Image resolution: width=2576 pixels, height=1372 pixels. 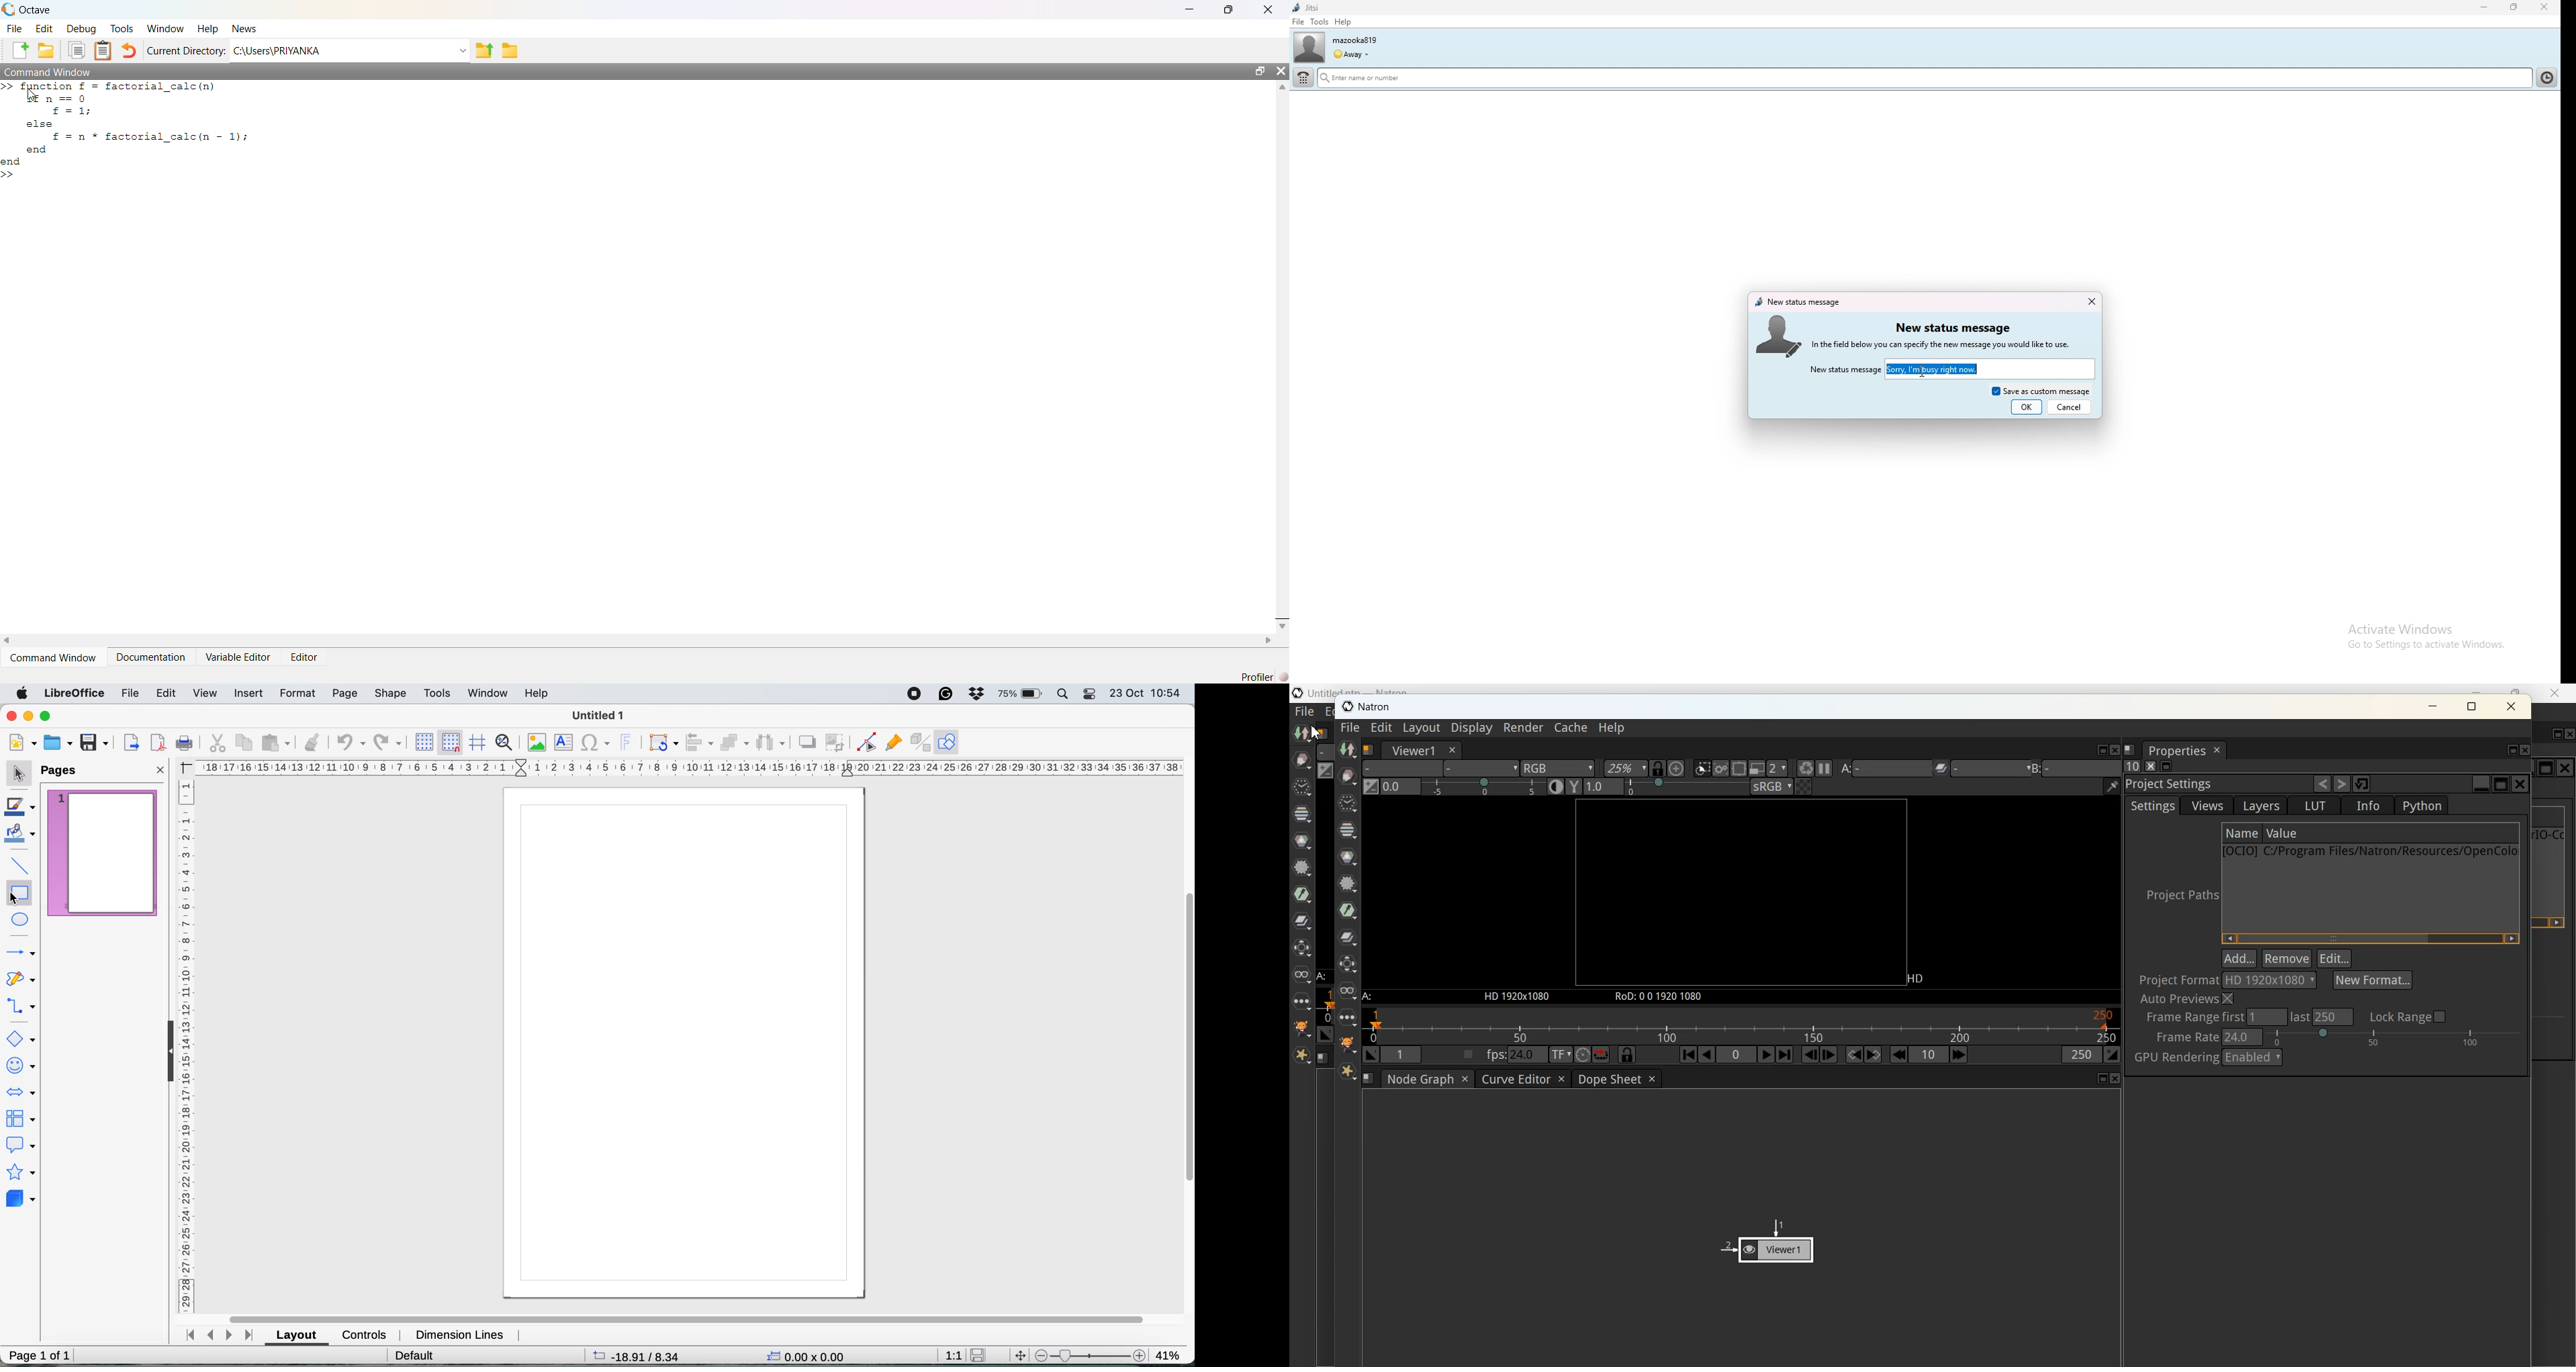 What do you see at coordinates (20, 1173) in the screenshot?
I see `stars and banners` at bounding box center [20, 1173].